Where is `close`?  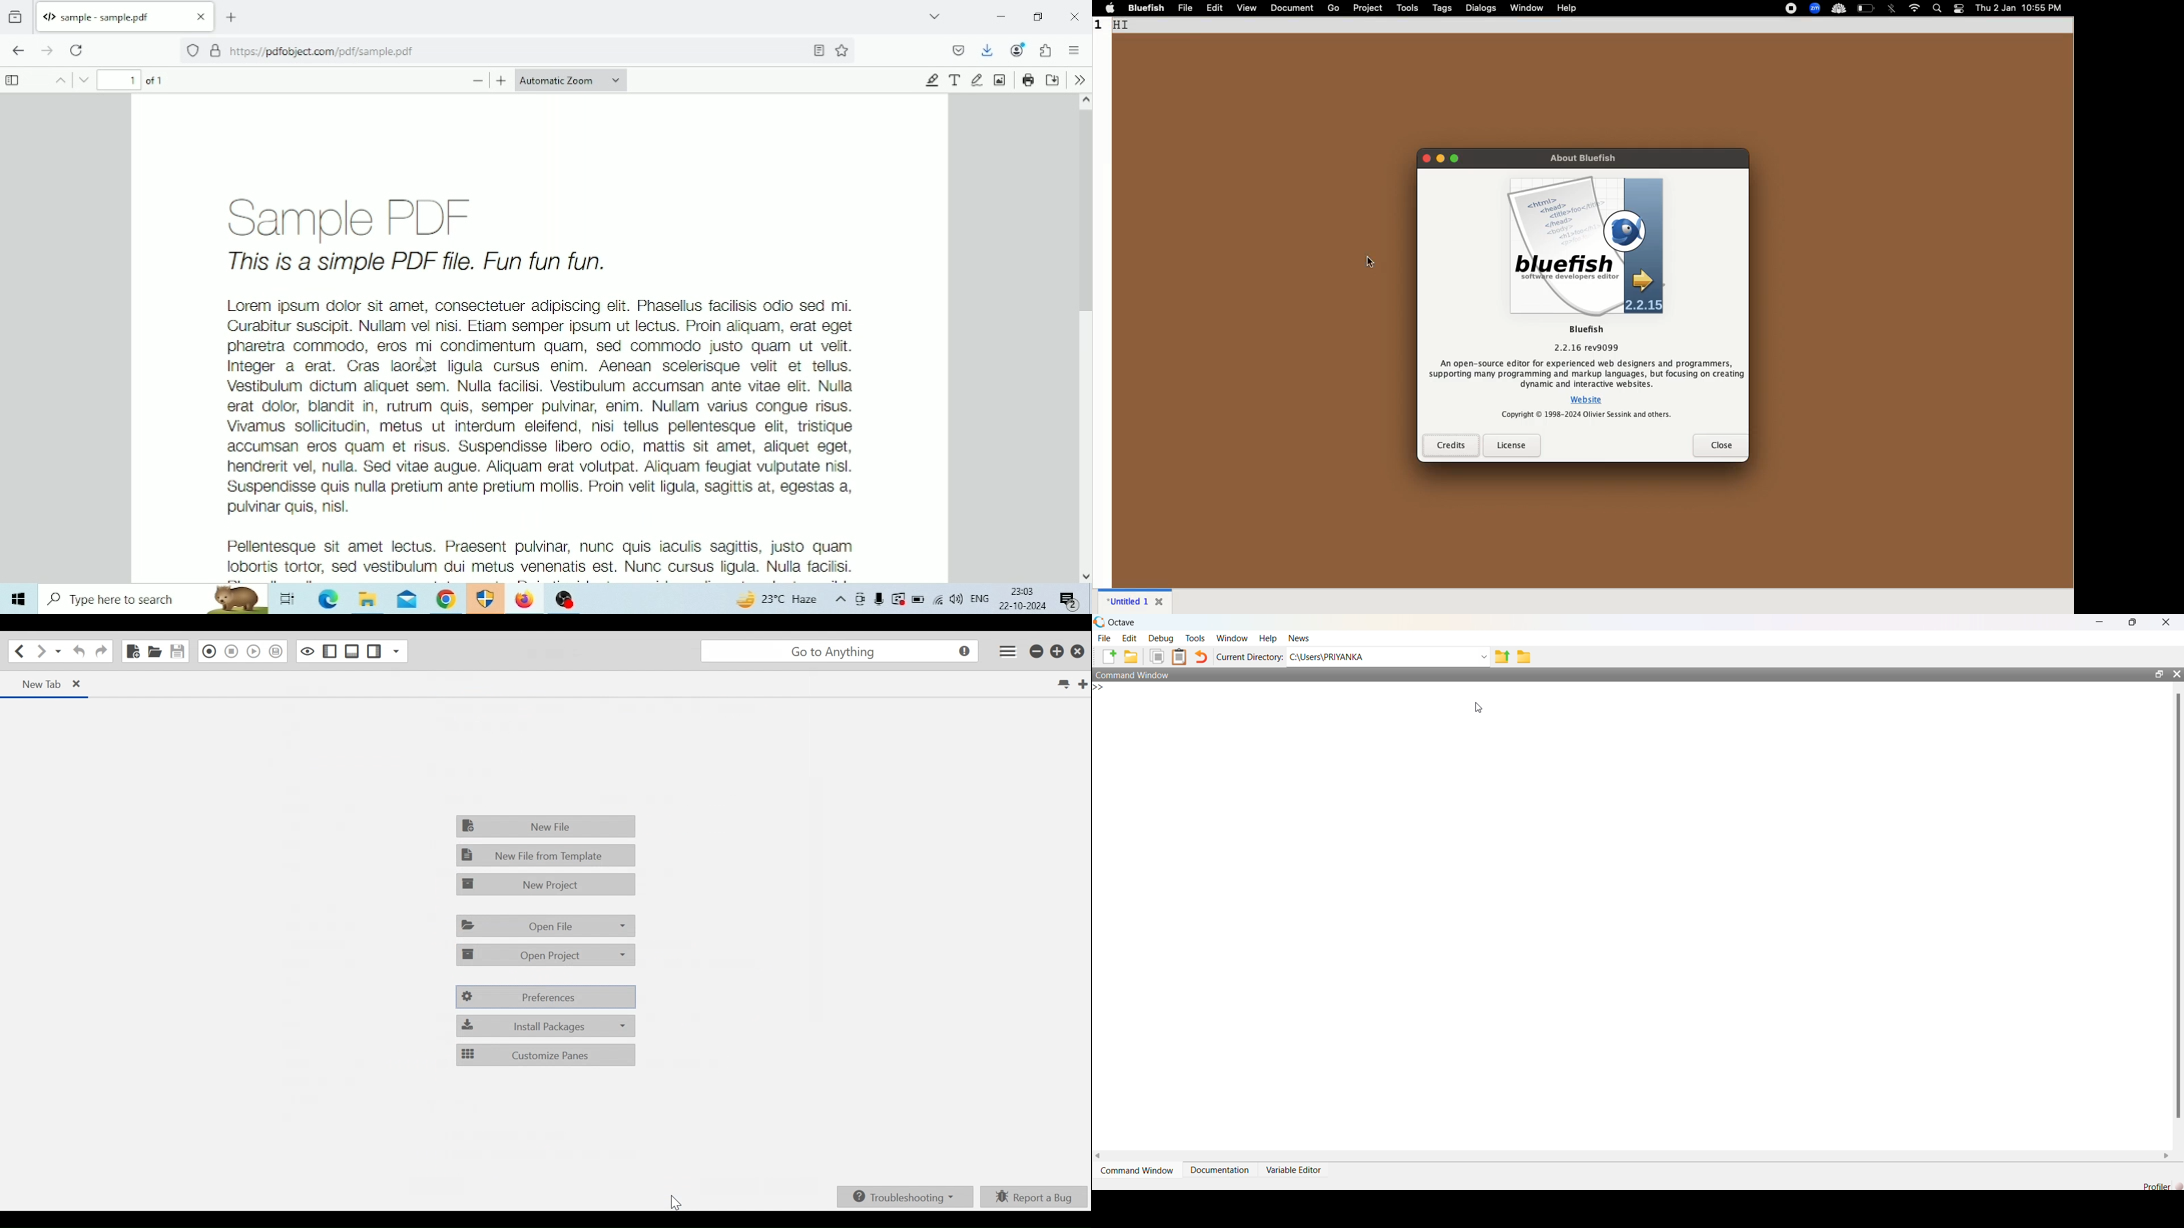 close is located at coordinates (2168, 622).